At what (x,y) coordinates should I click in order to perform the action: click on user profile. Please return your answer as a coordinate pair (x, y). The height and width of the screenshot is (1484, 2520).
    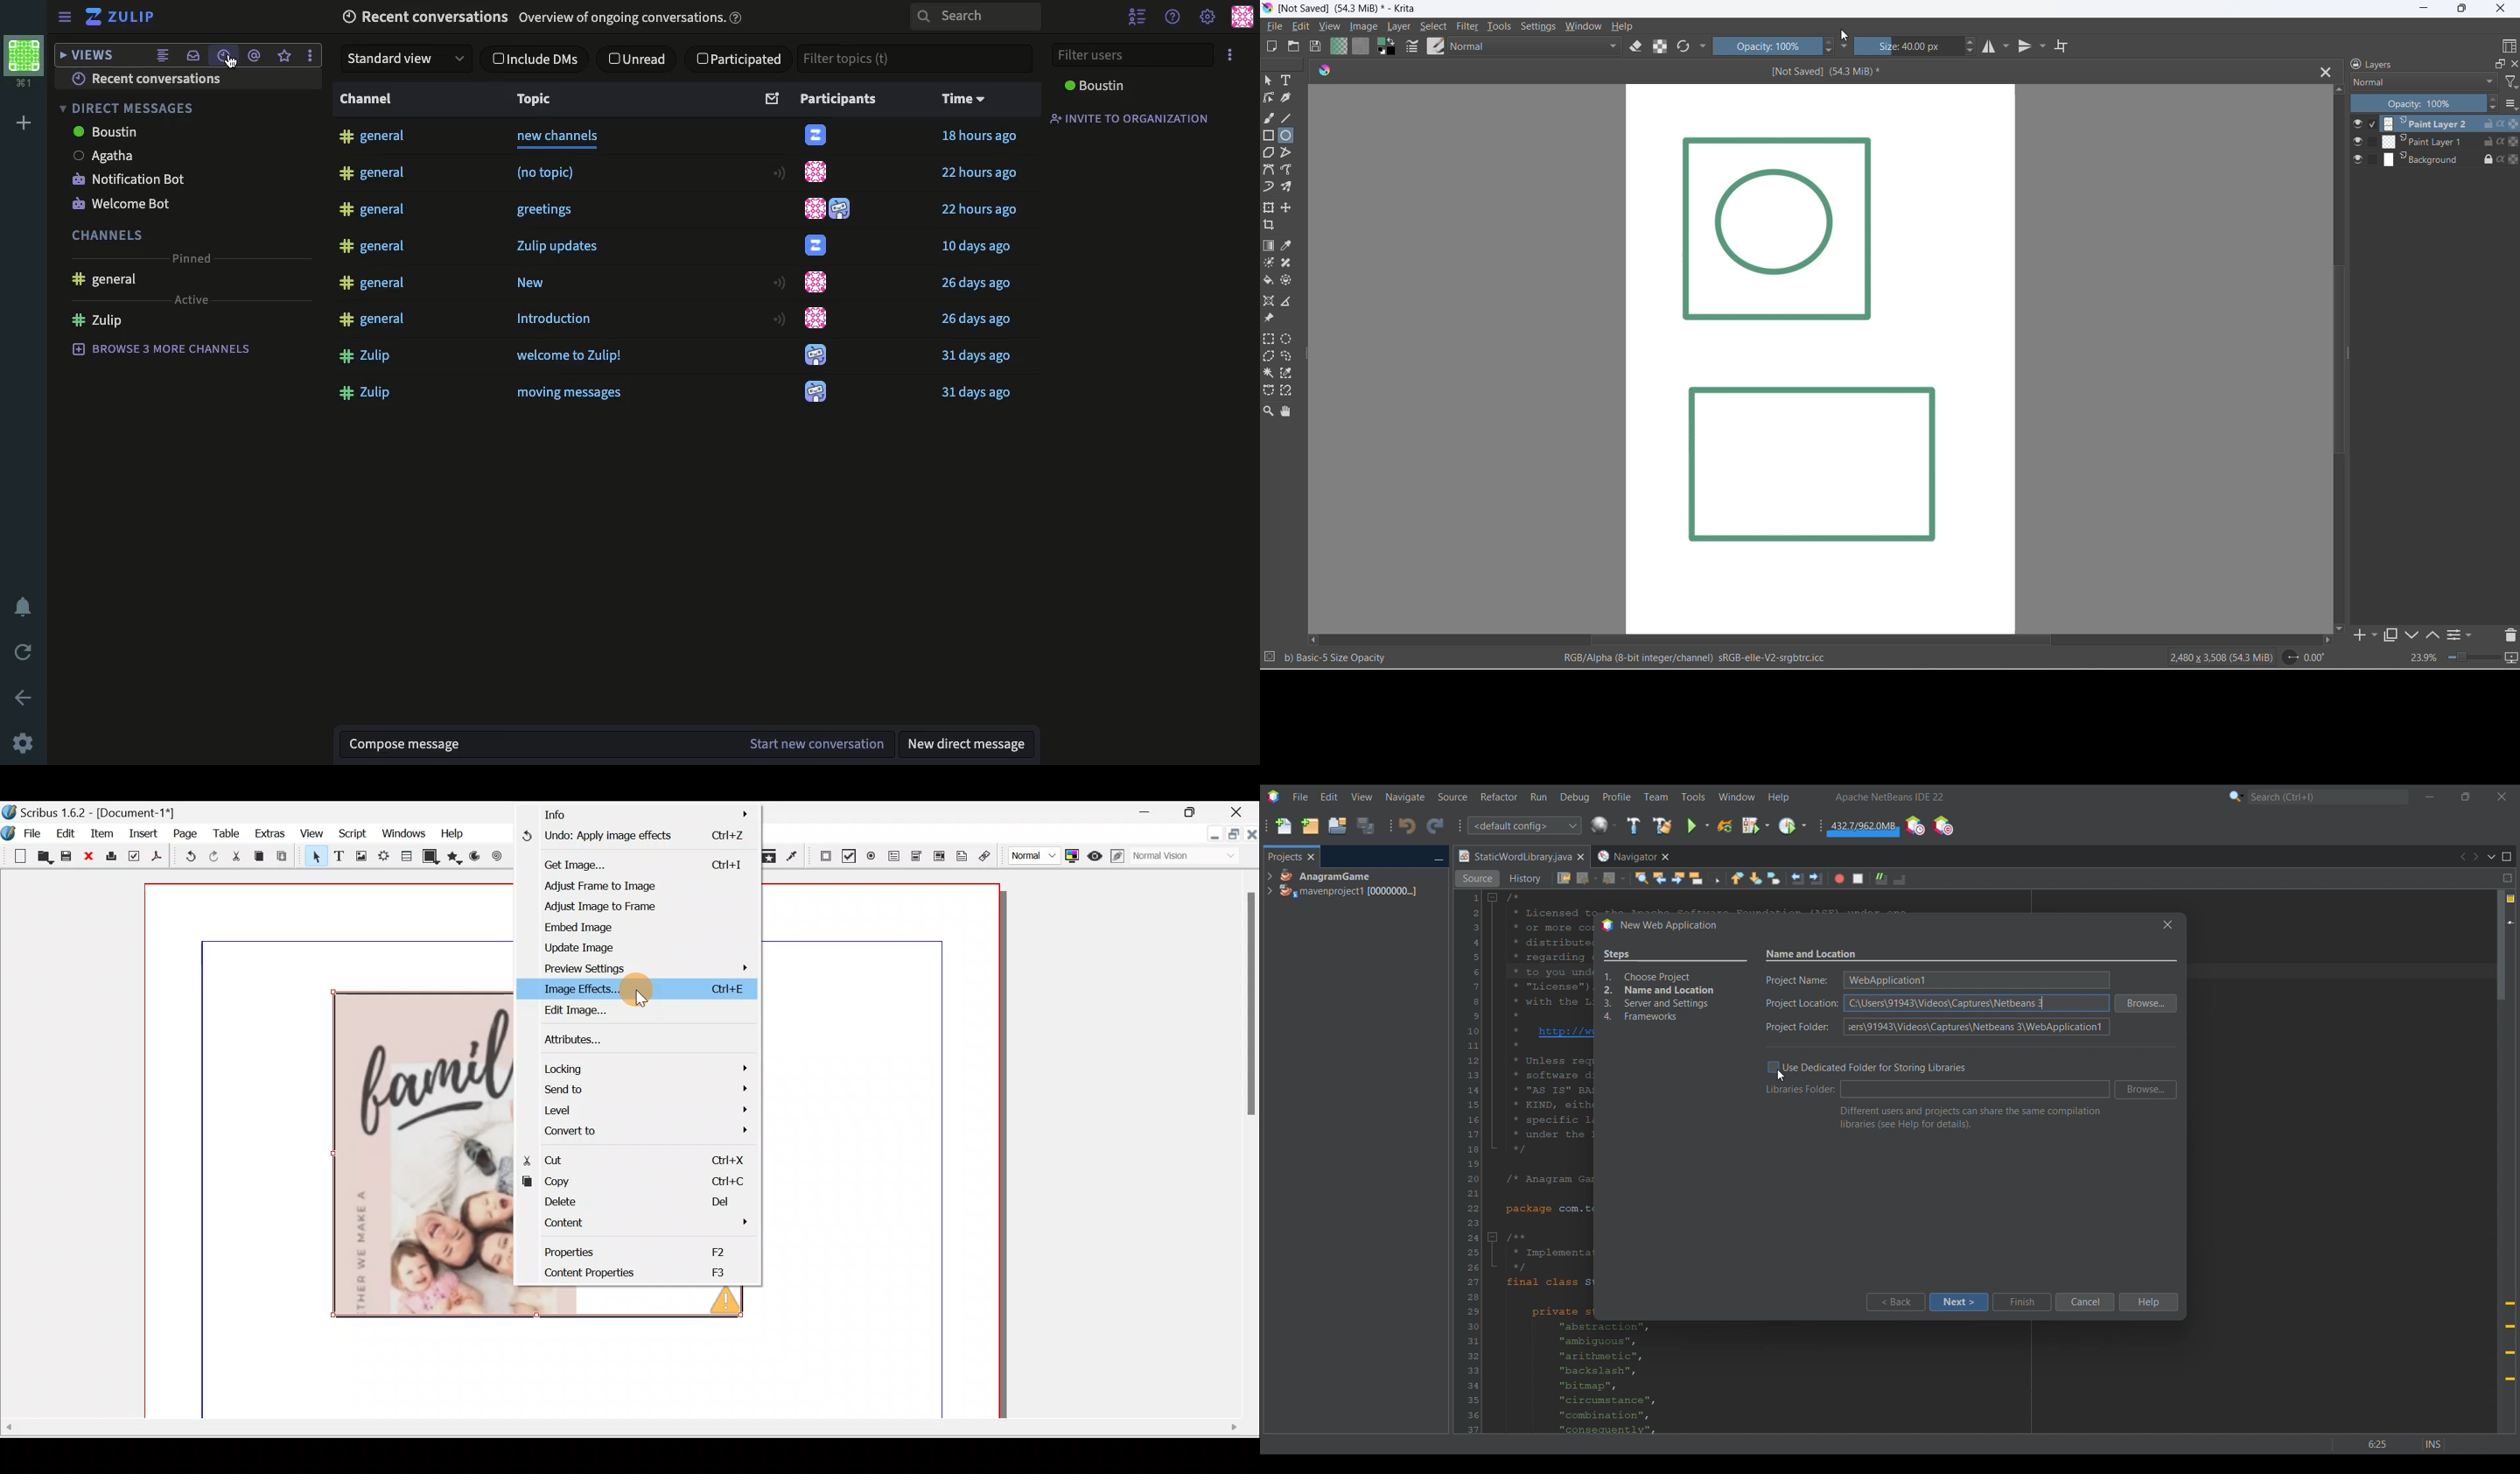
    Looking at the image, I should click on (817, 246).